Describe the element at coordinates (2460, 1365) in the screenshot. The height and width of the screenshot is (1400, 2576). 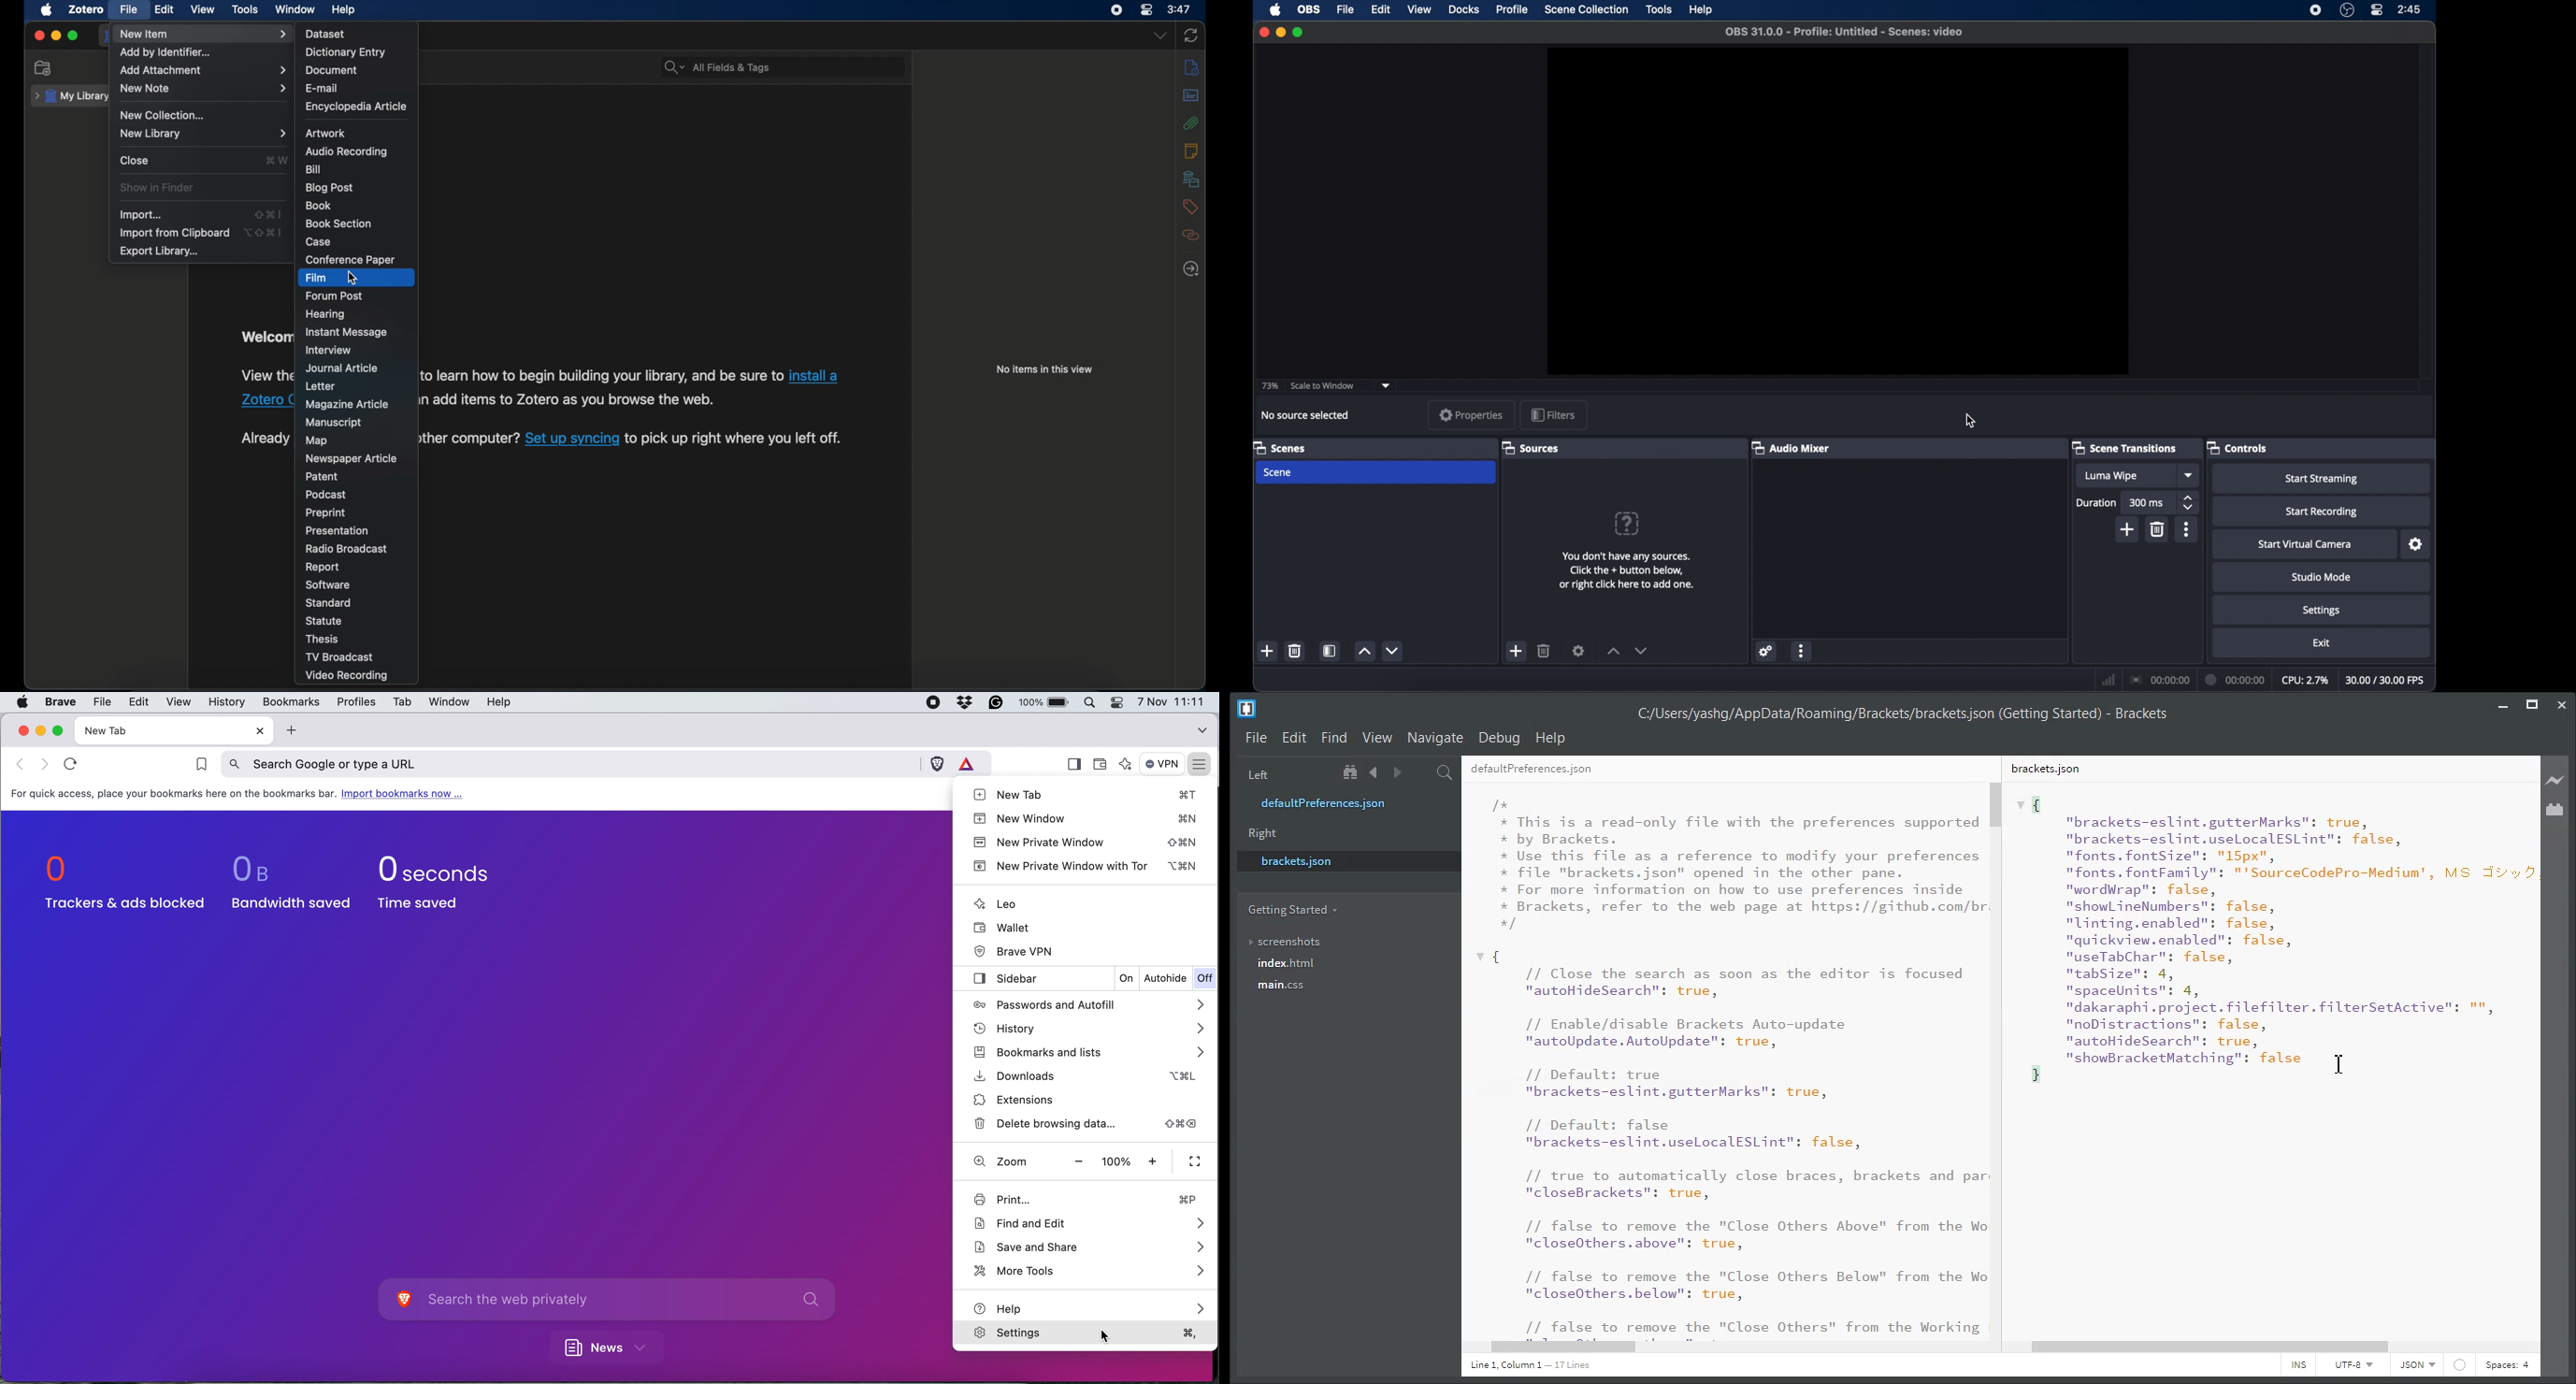
I see `Icon` at that location.